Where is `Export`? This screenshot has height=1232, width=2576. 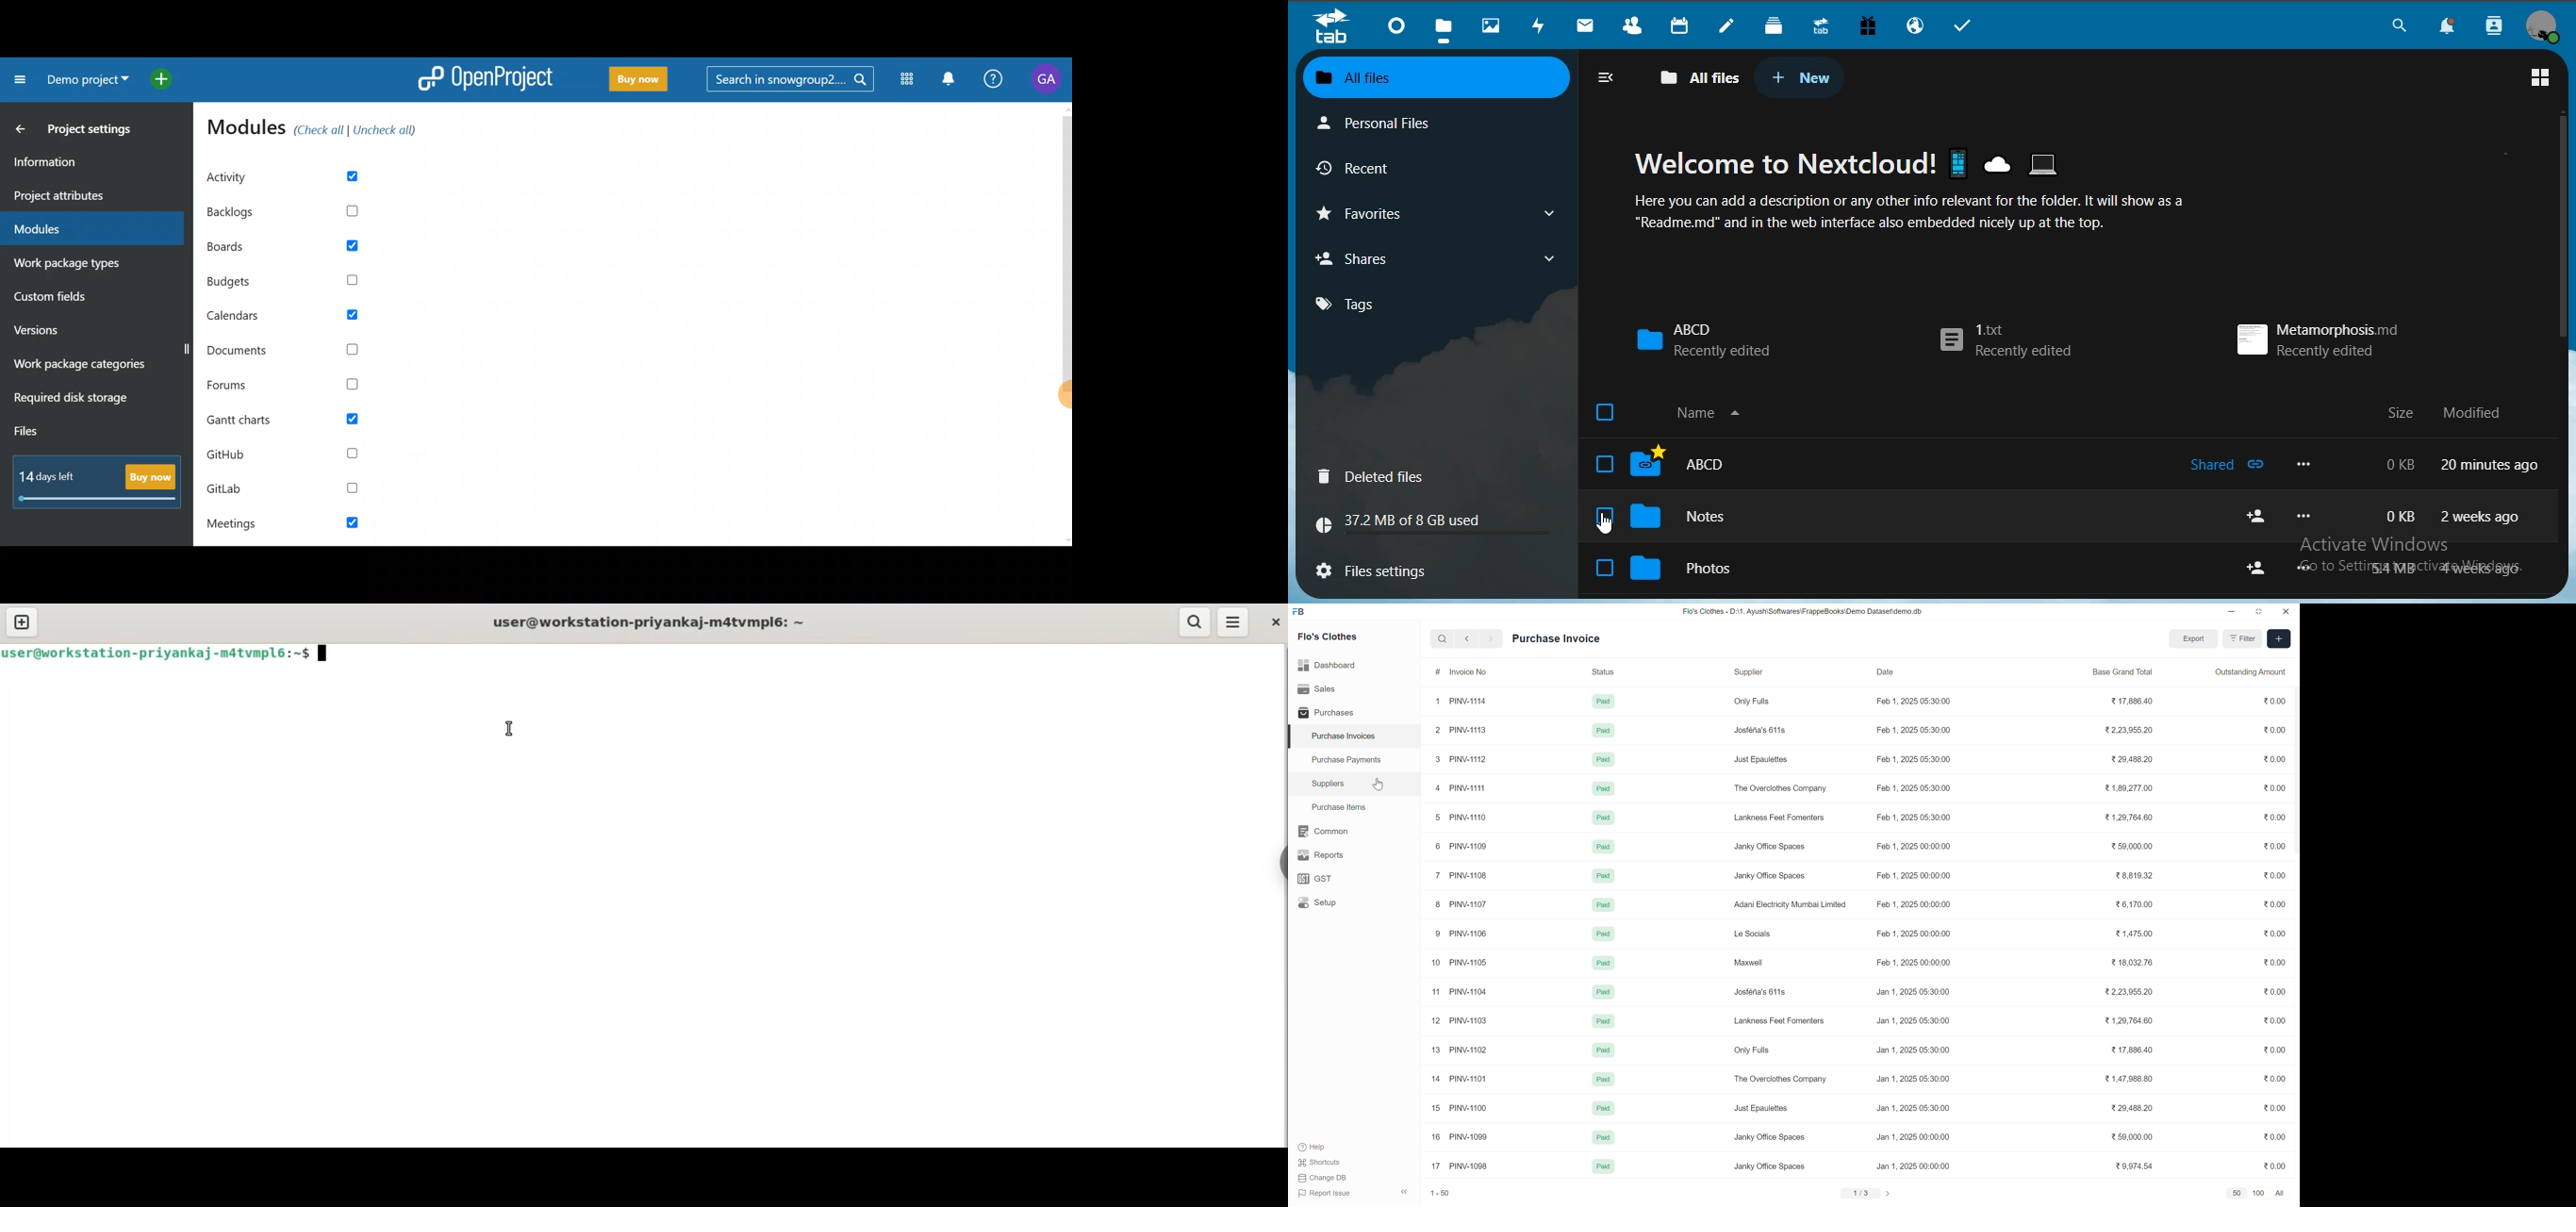
Export is located at coordinates (2194, 639).